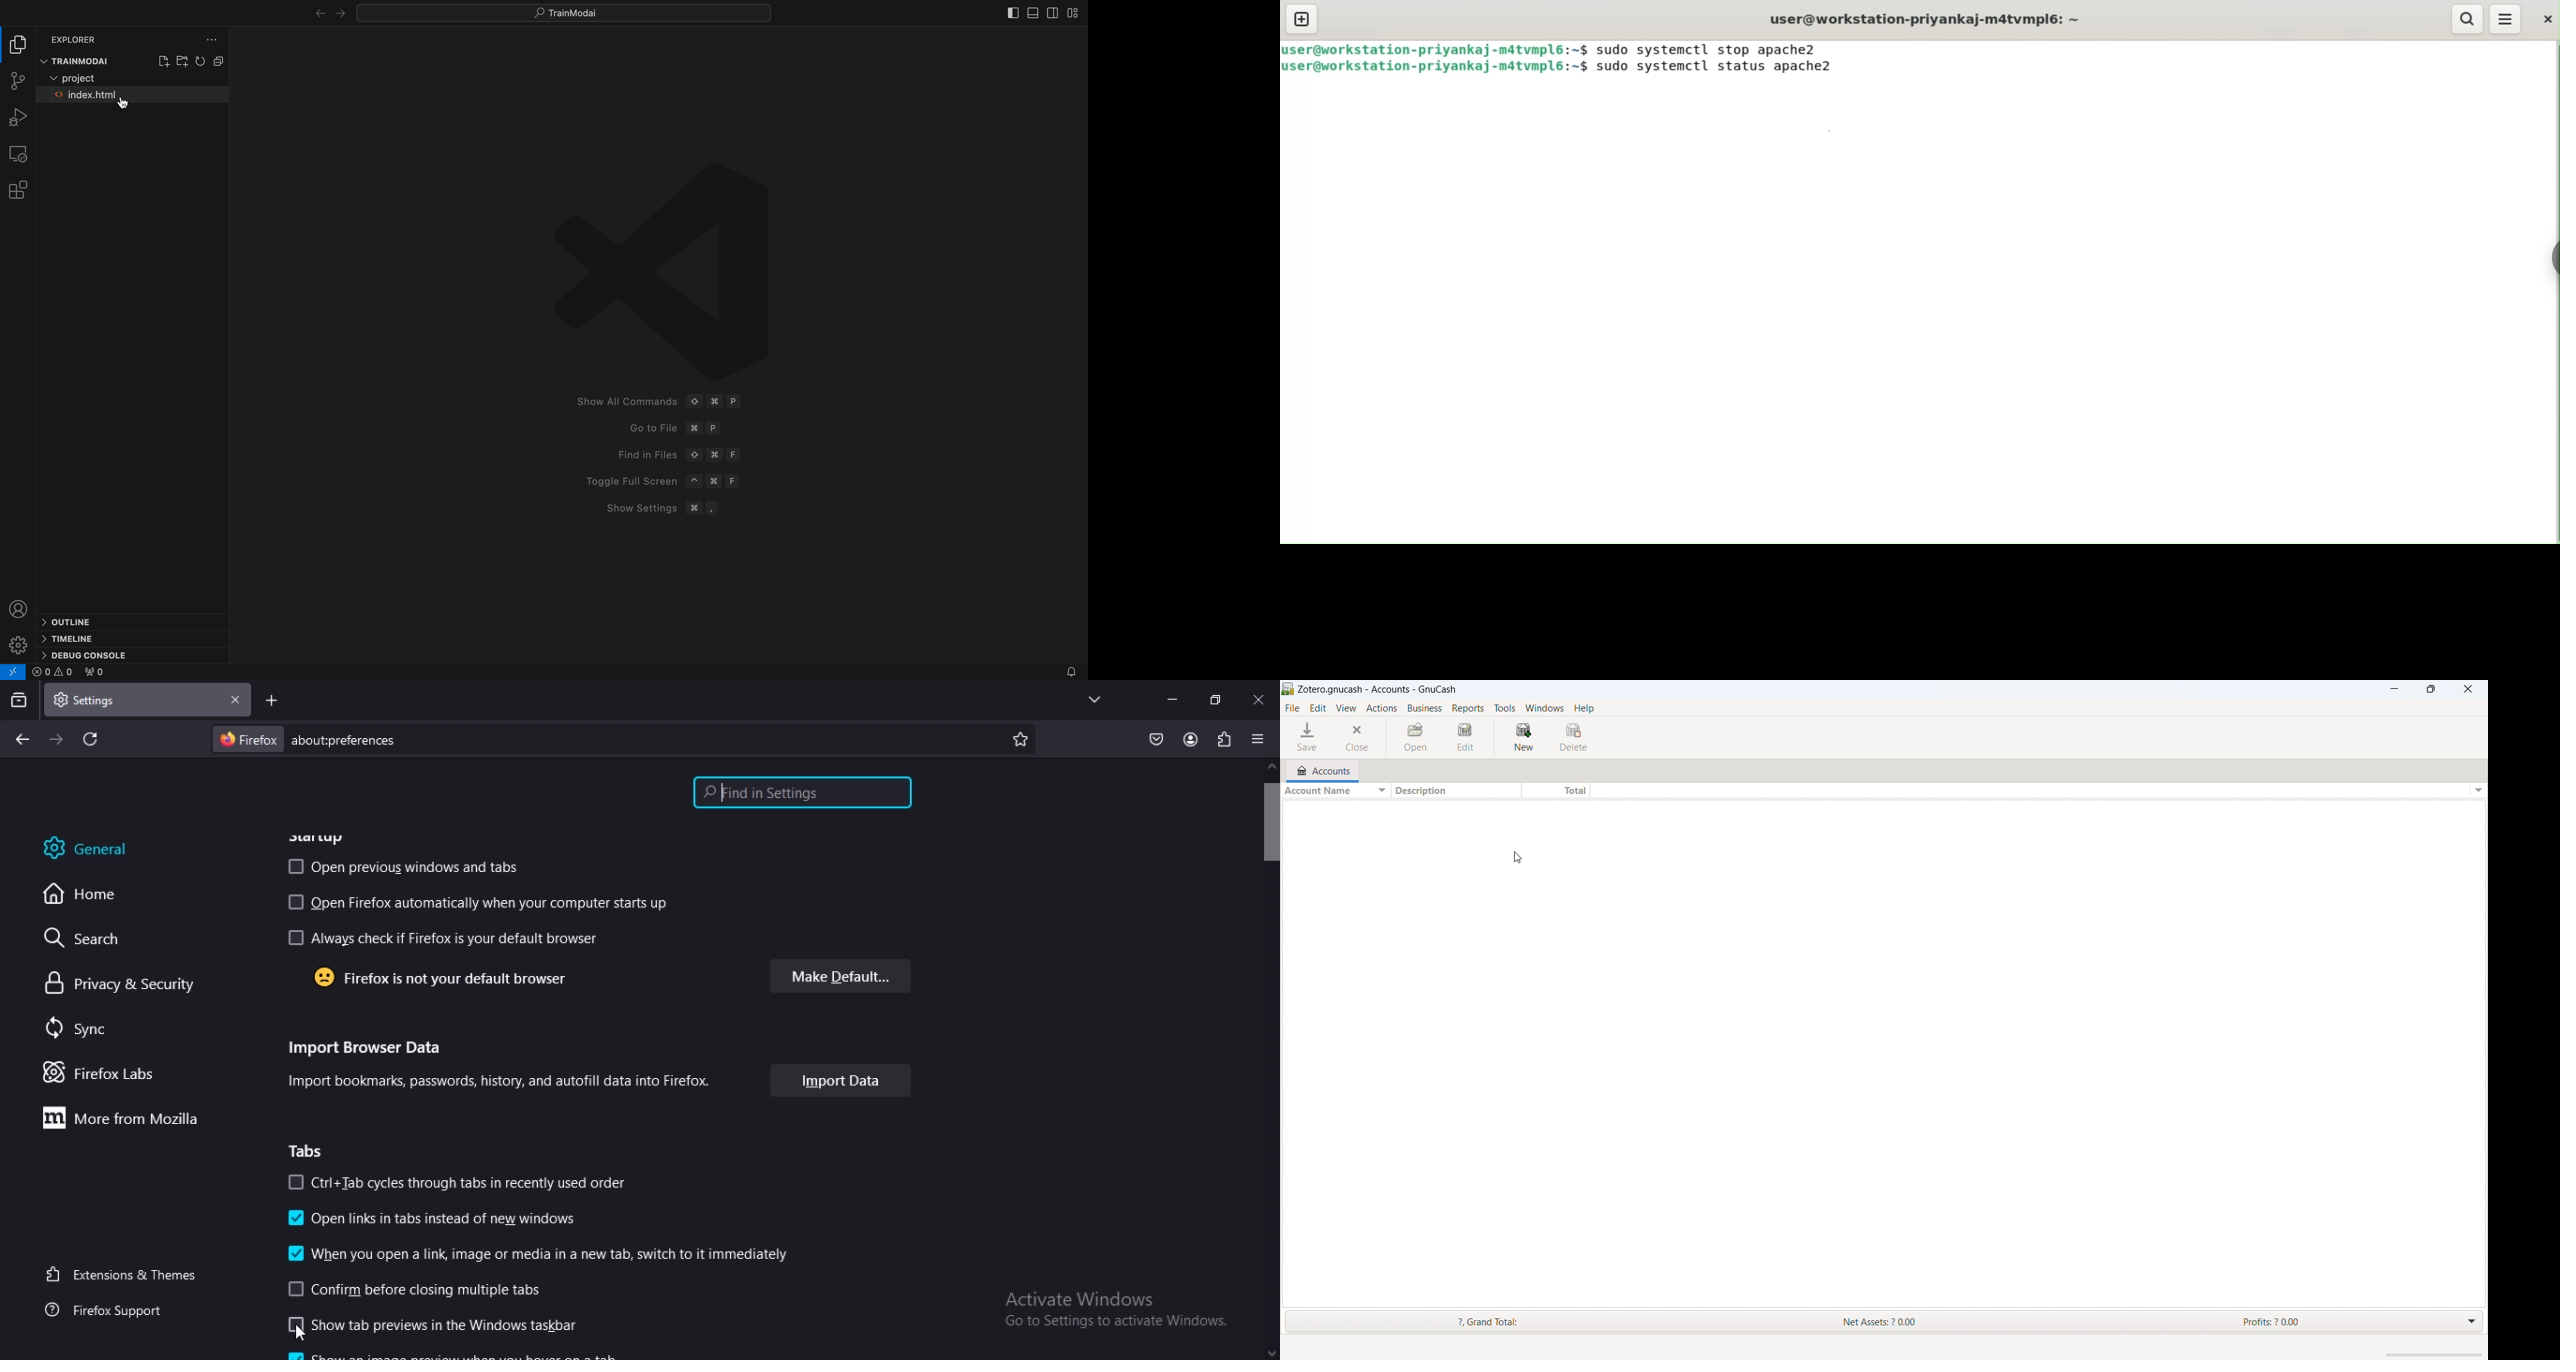 The width and height of the screenshot is (2576, 1372). What do you see at coordinates (1505, 708) in the screenshot?
I see `tools` at bounding box center [1505, 708].